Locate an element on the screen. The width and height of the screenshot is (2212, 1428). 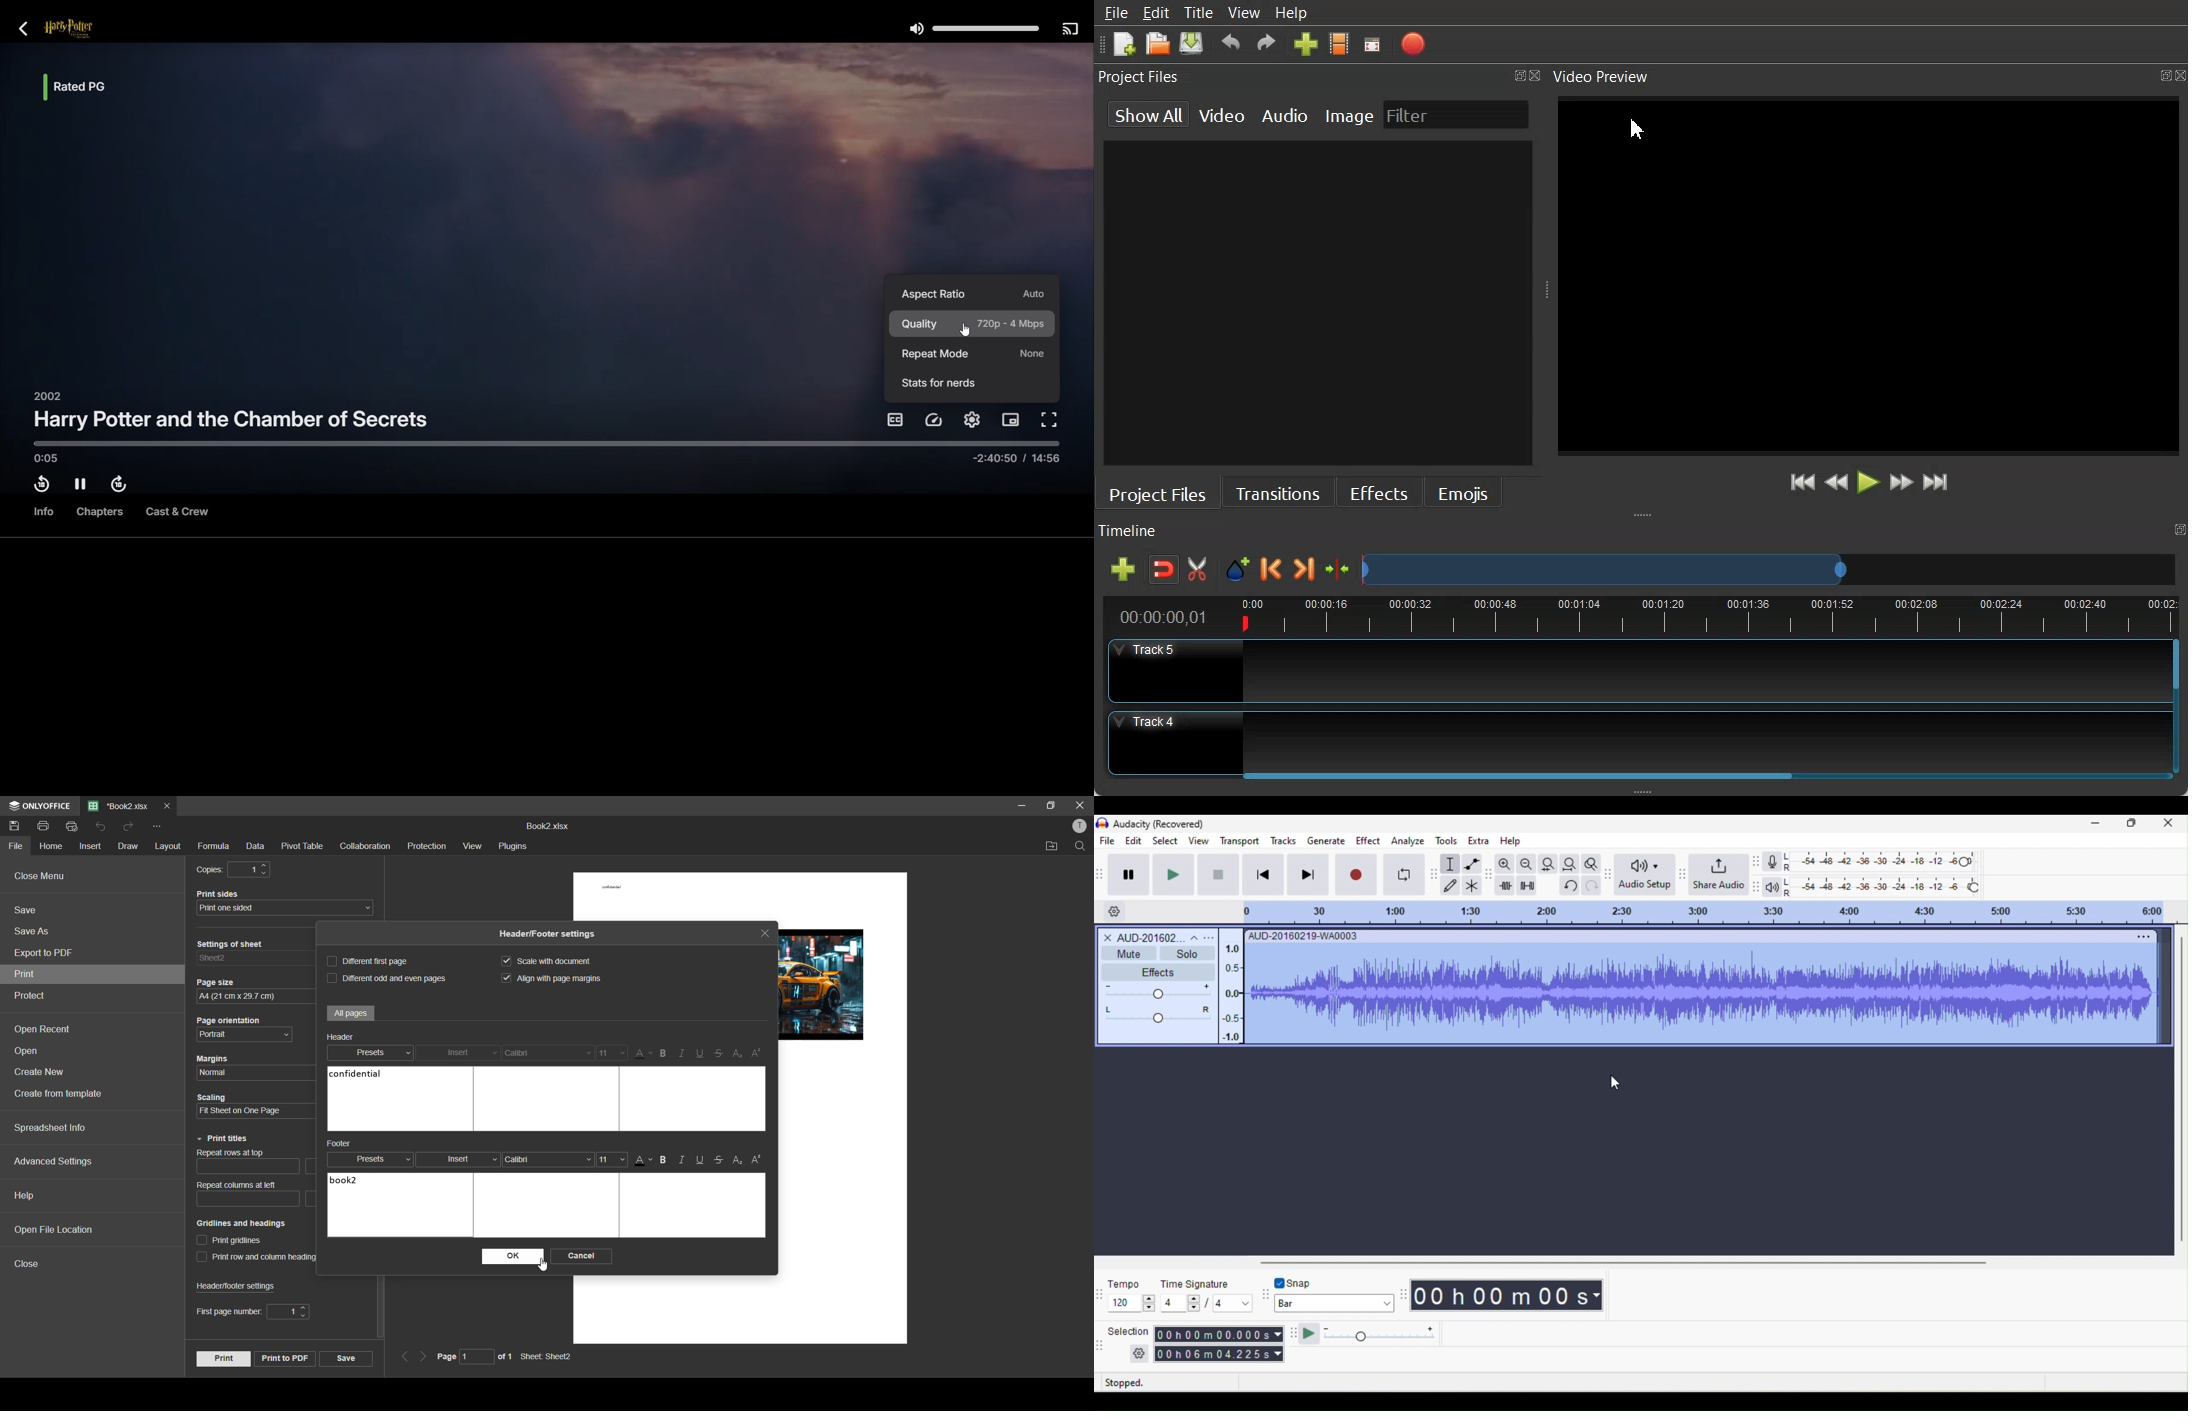
audio setup is located at coordinates (1644, 875).